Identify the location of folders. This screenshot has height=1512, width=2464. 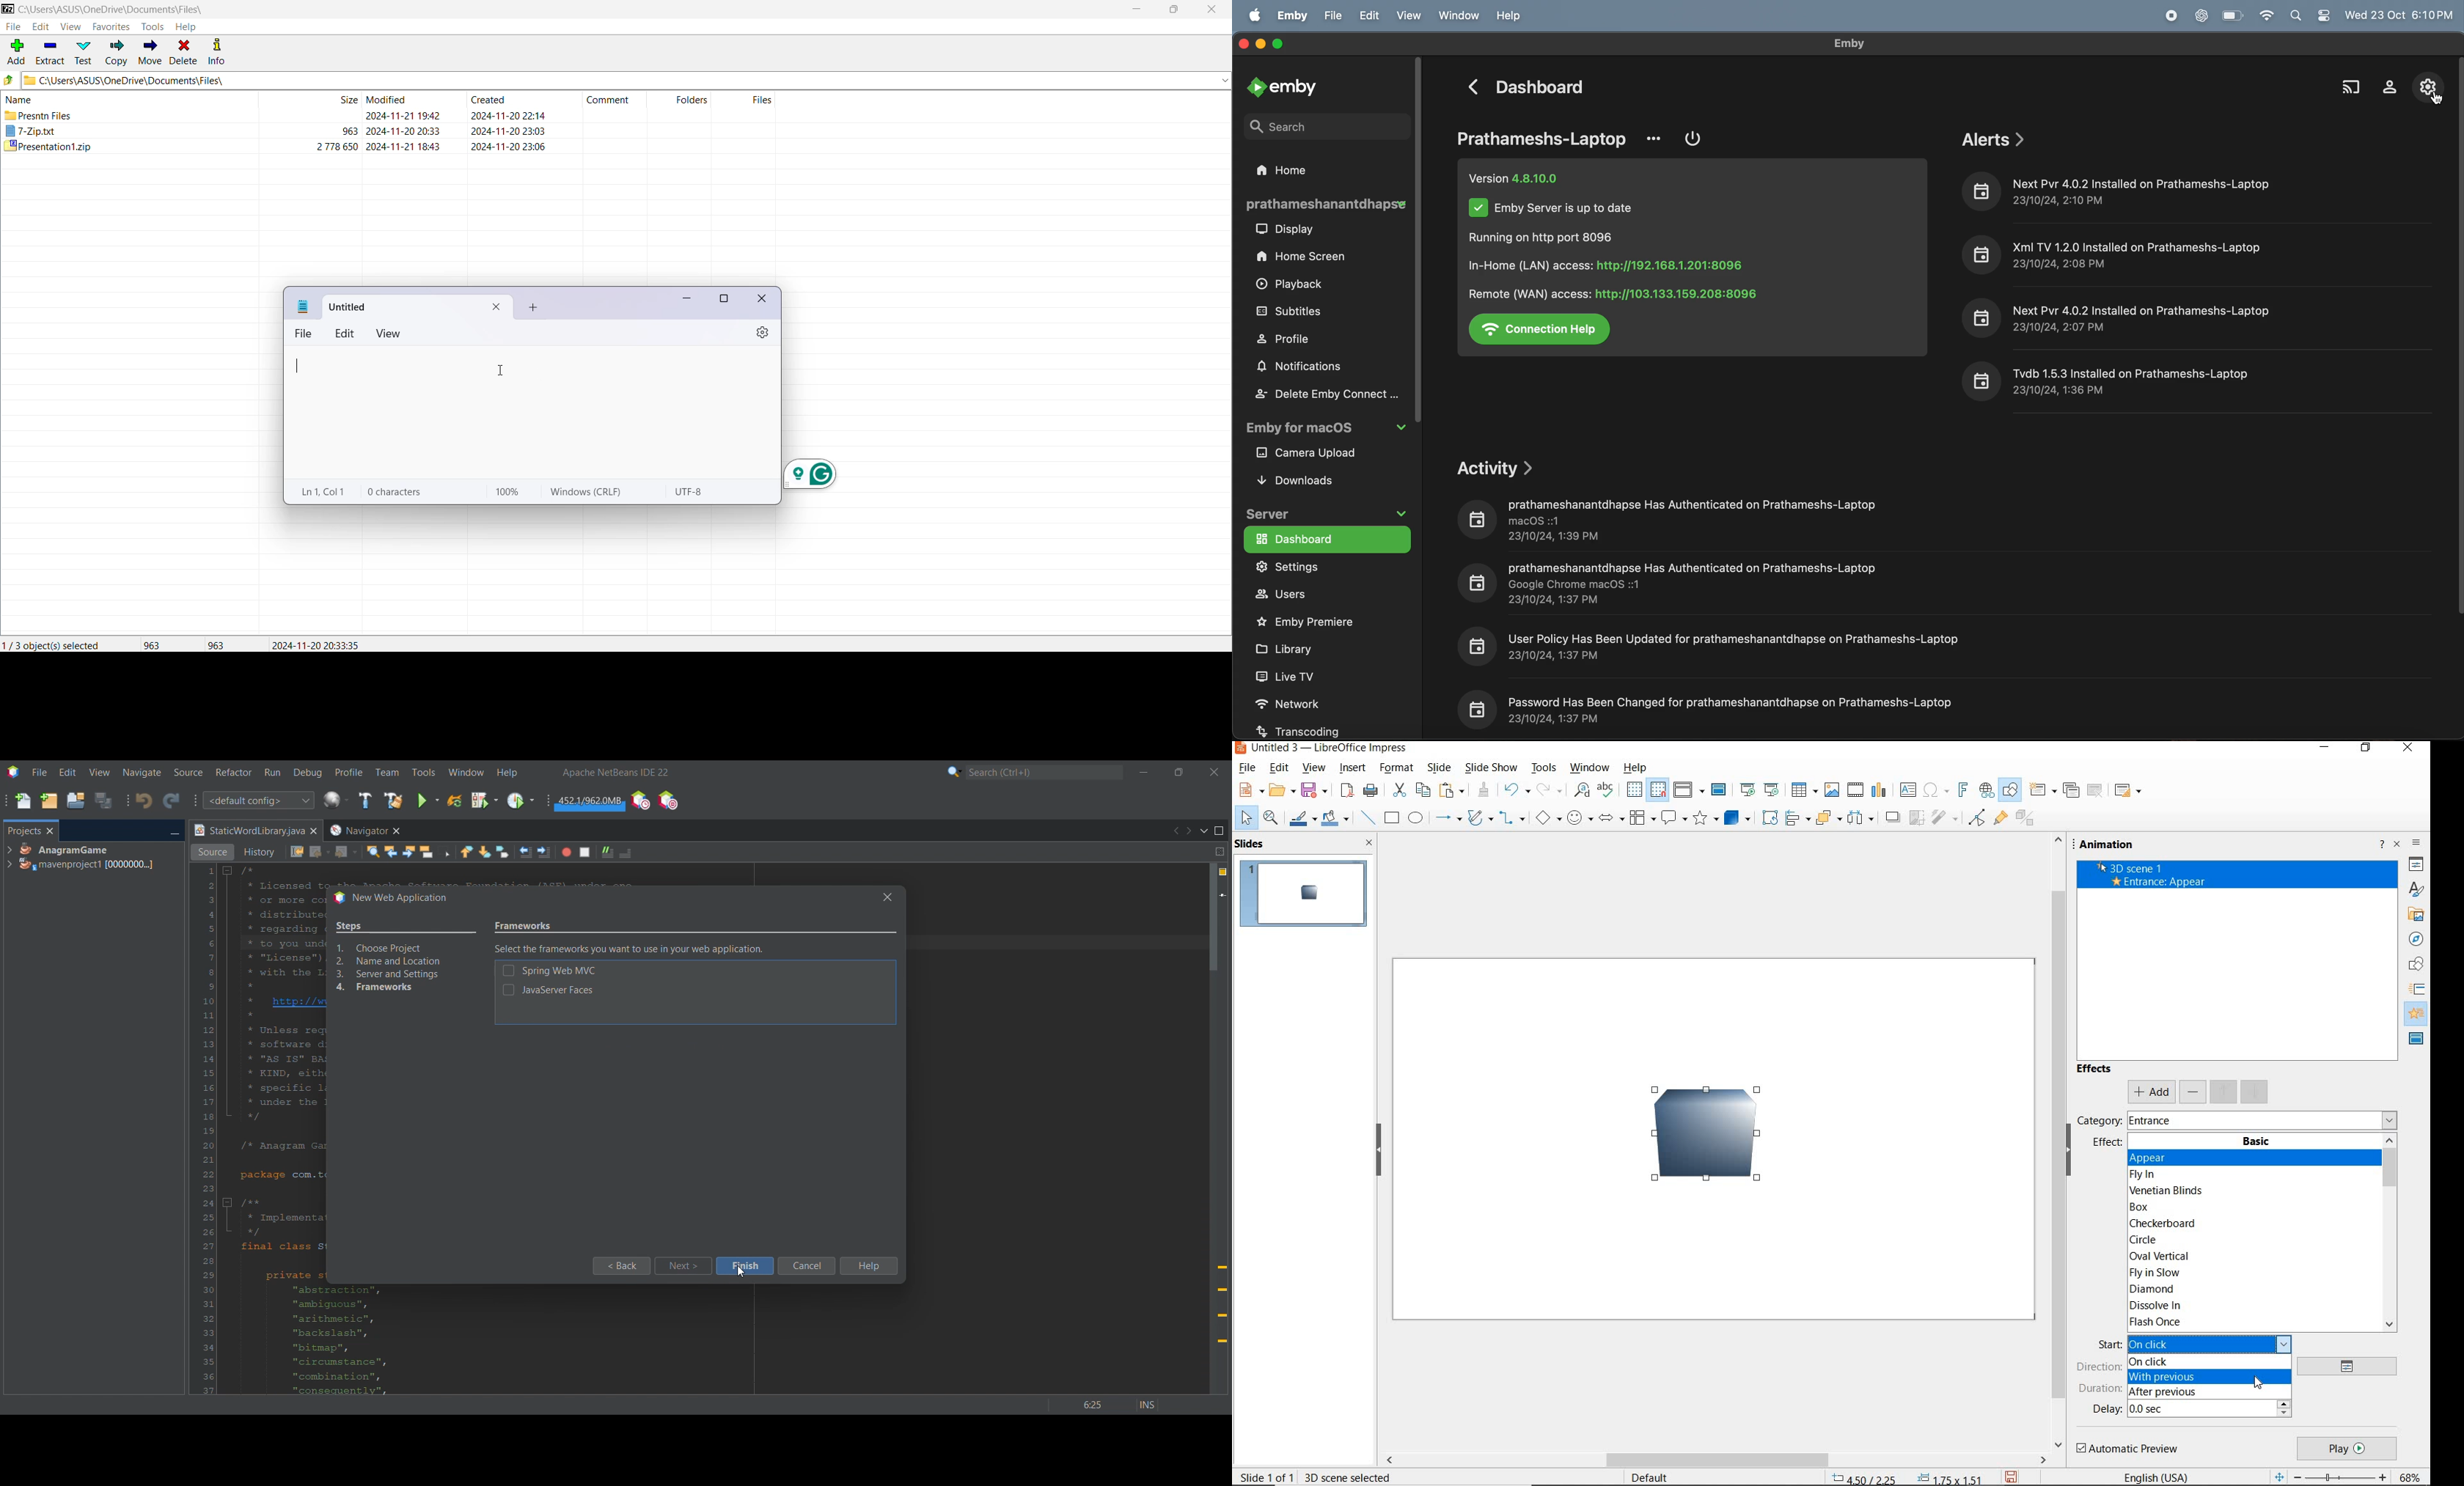
(692, 99).